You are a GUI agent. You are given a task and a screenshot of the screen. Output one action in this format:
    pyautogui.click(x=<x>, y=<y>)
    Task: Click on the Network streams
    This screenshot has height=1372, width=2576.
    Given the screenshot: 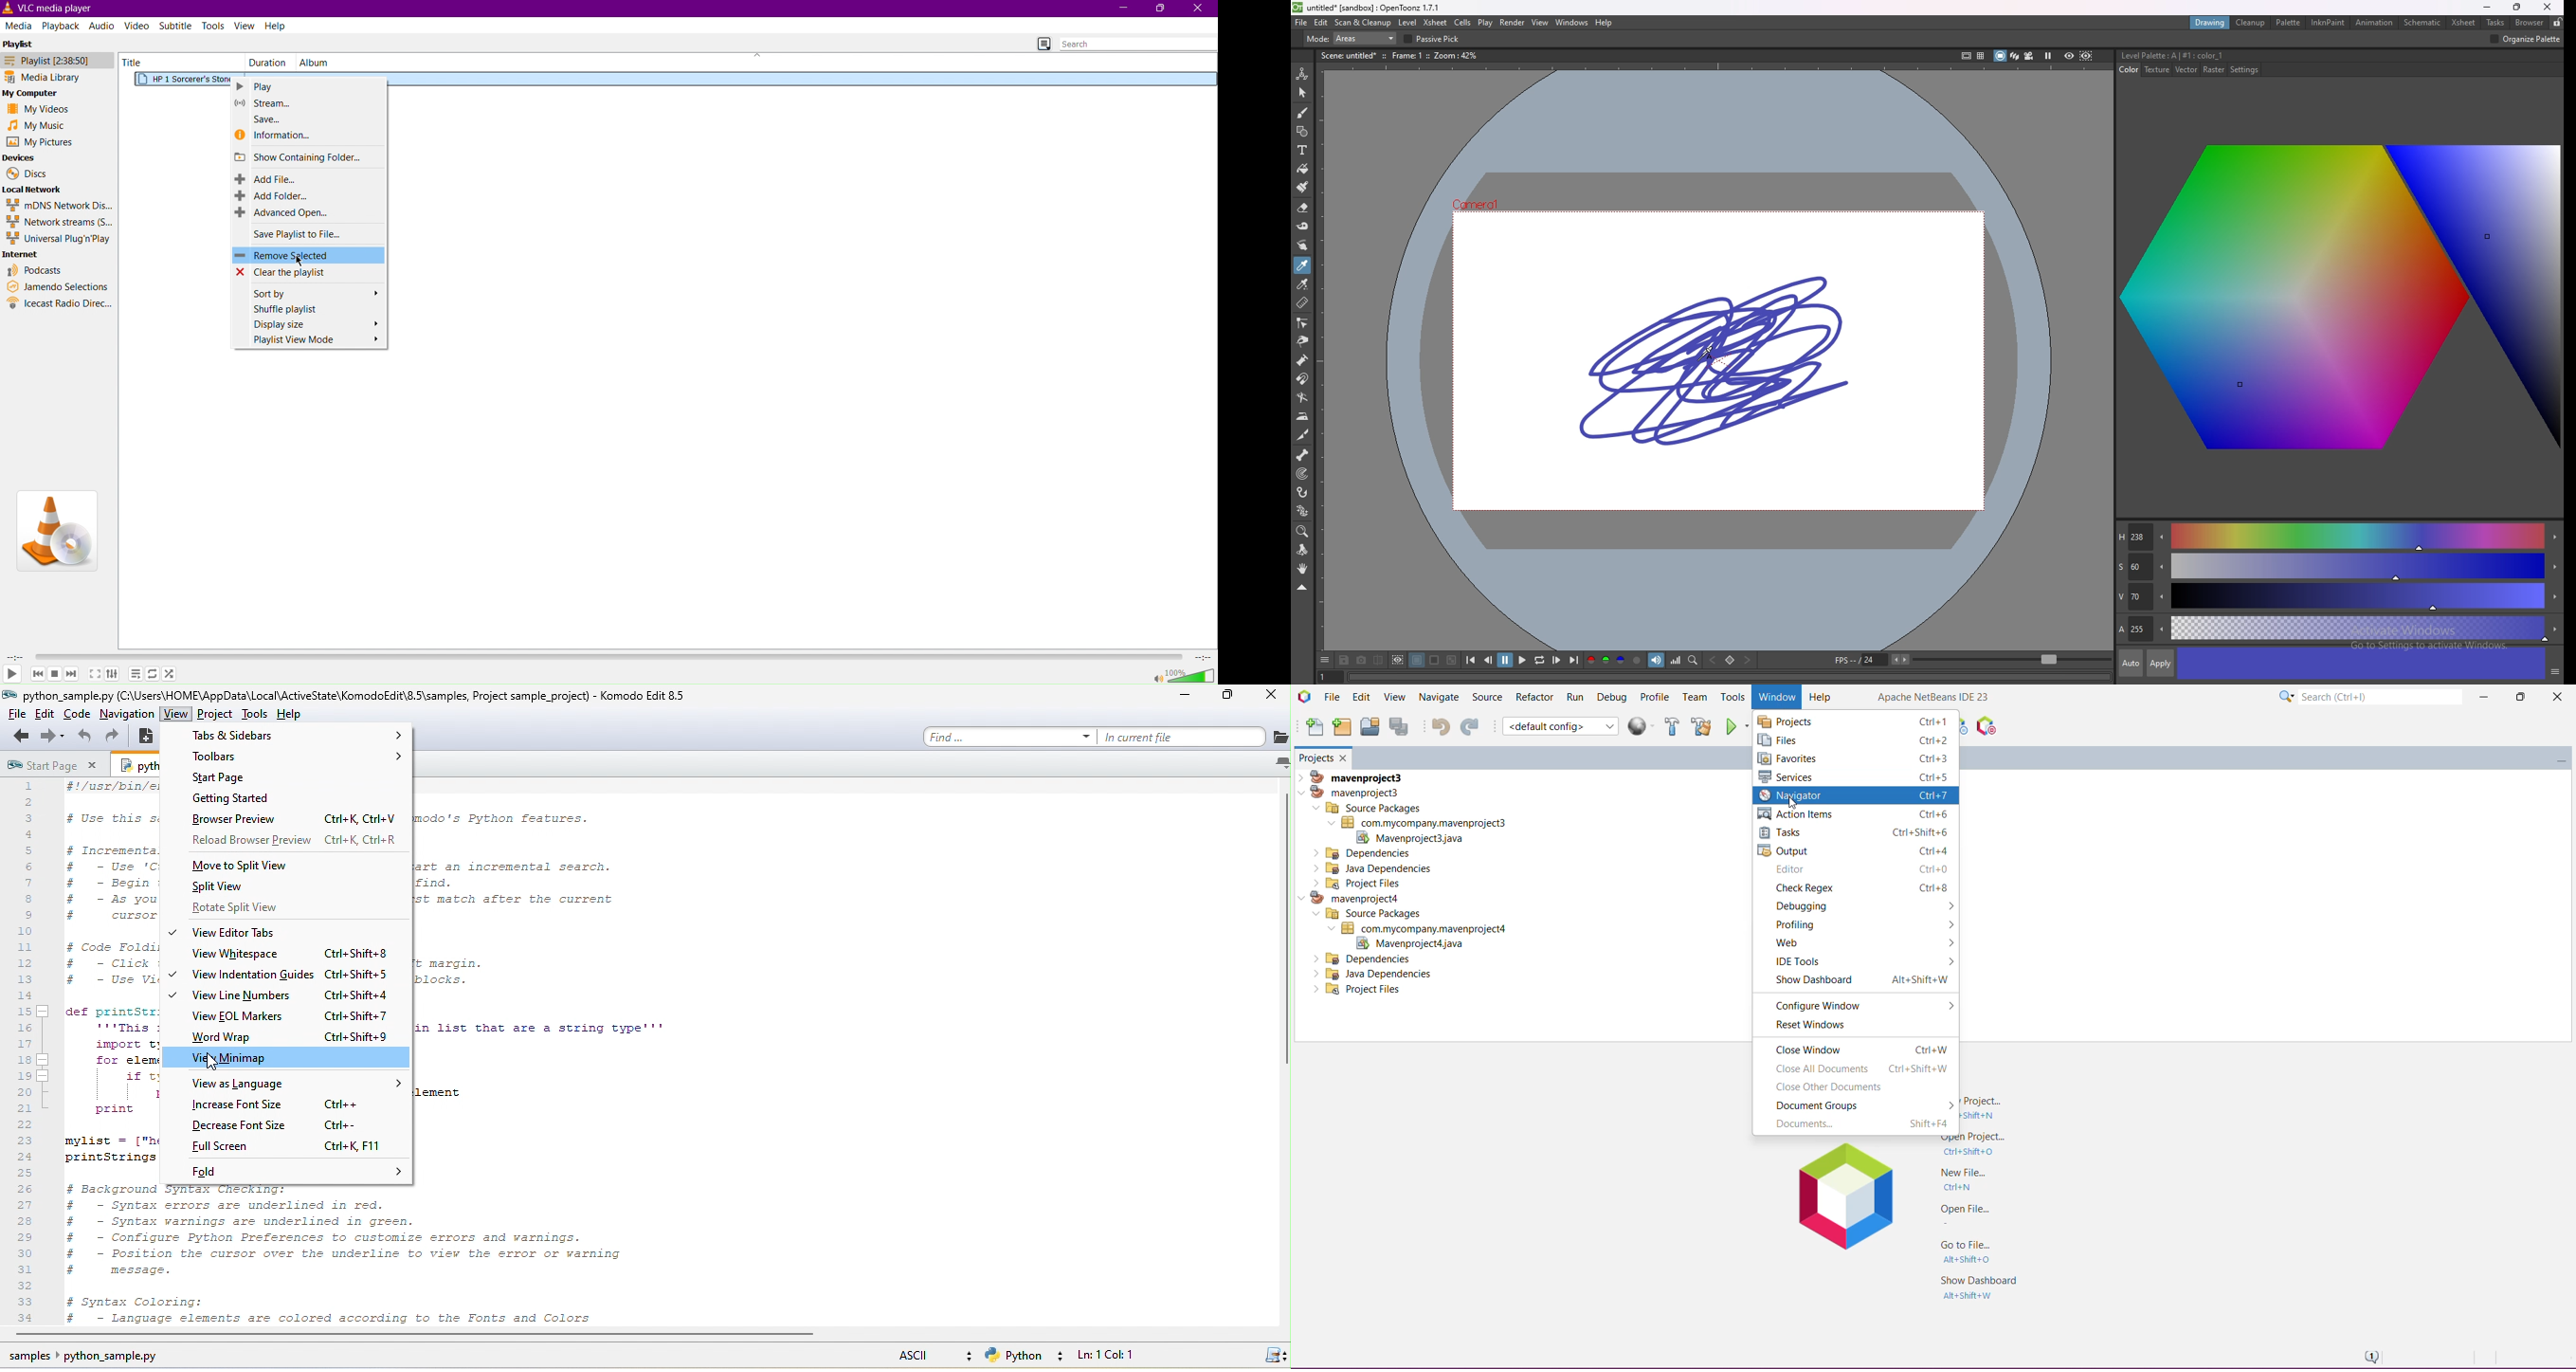 What is the action you would take?
    pyautogui.click(x=58, y=221)
    